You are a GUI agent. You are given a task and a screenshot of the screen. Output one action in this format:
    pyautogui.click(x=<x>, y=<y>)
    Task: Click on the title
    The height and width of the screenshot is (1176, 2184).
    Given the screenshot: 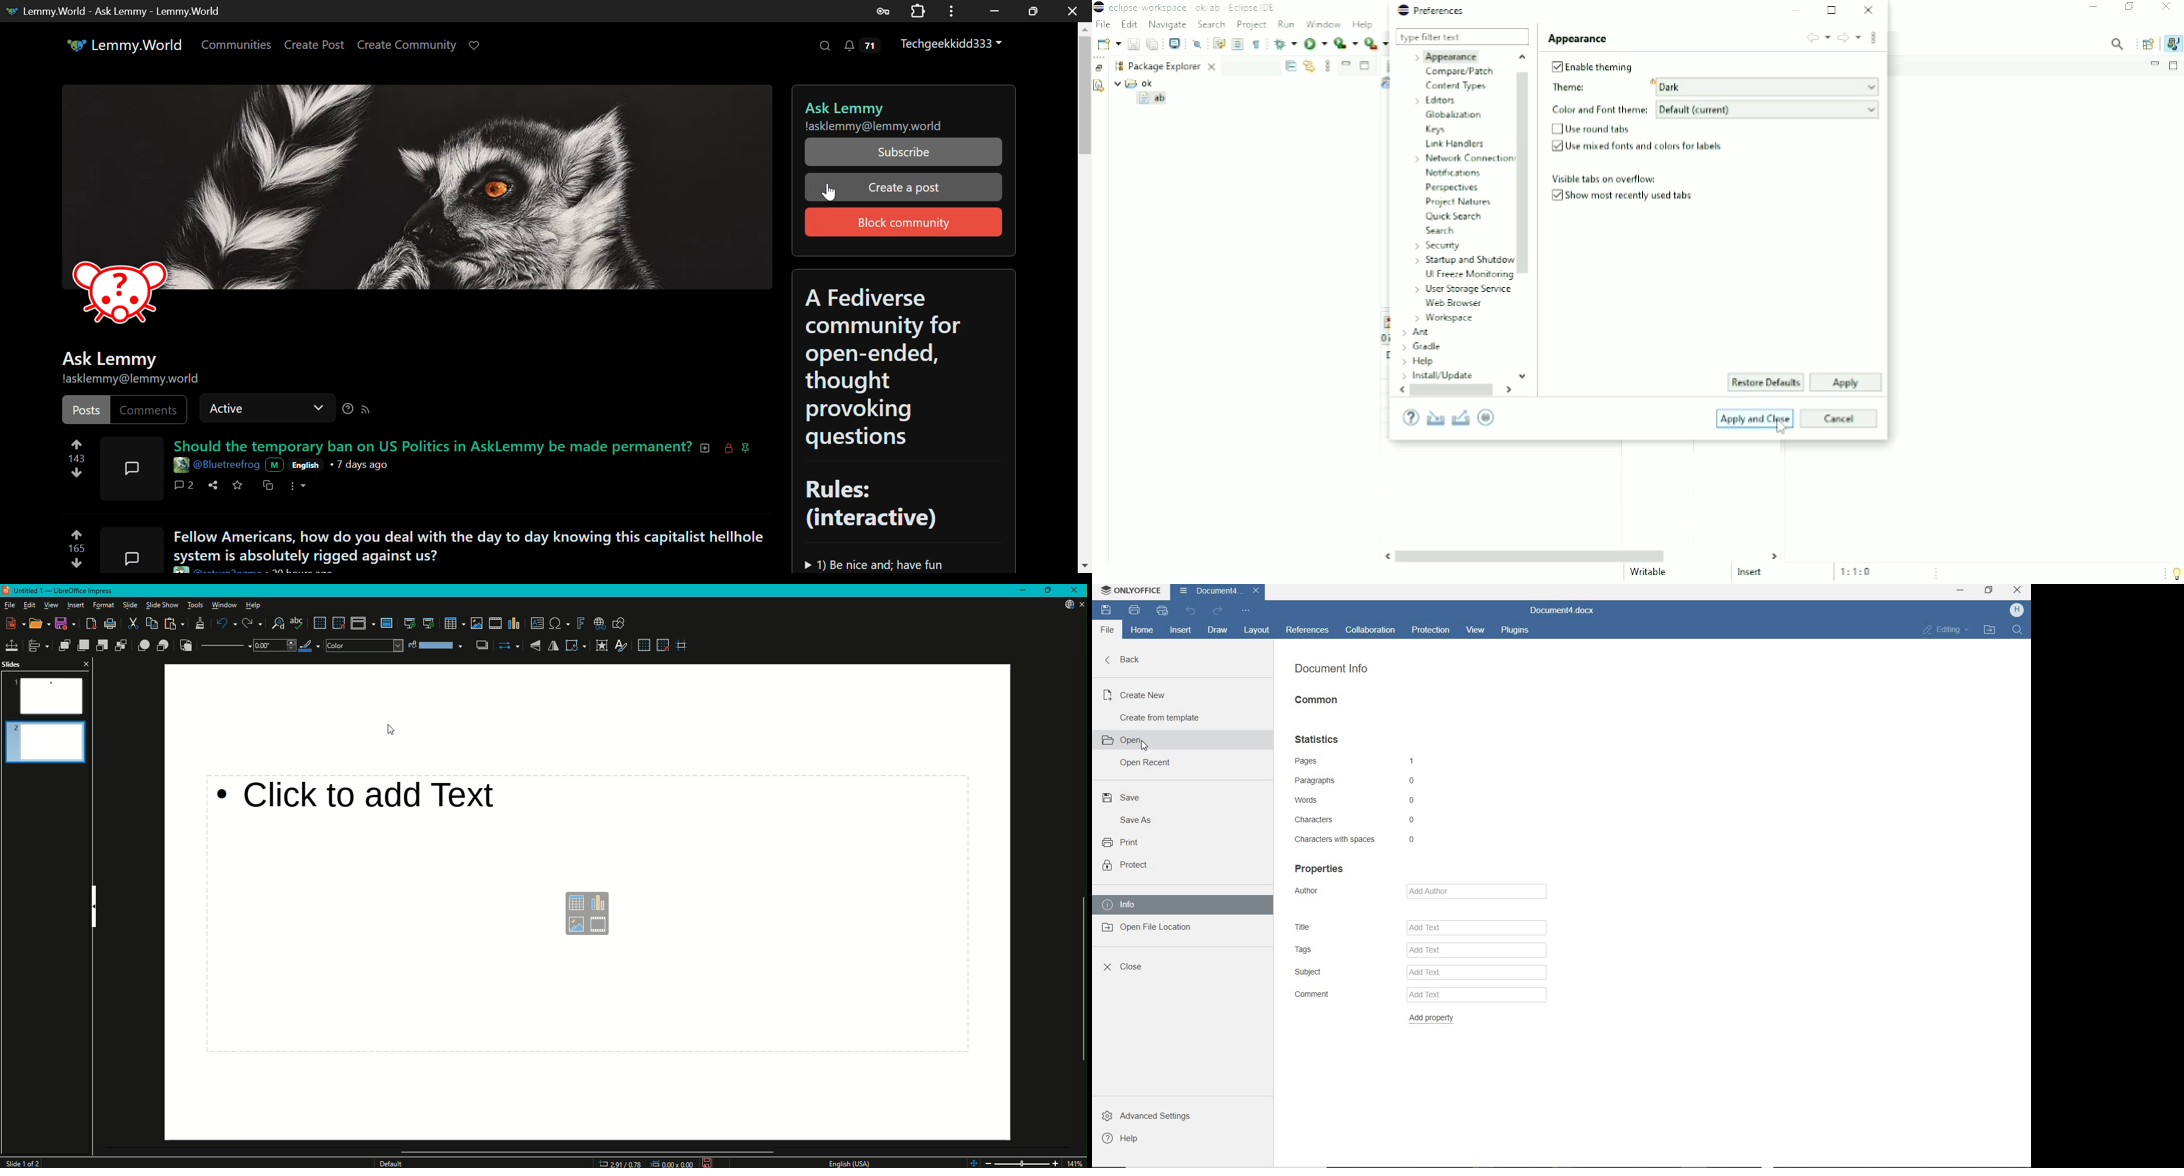 What is the action you would take?
    pyautogui.click(x=1306, y=927)
    